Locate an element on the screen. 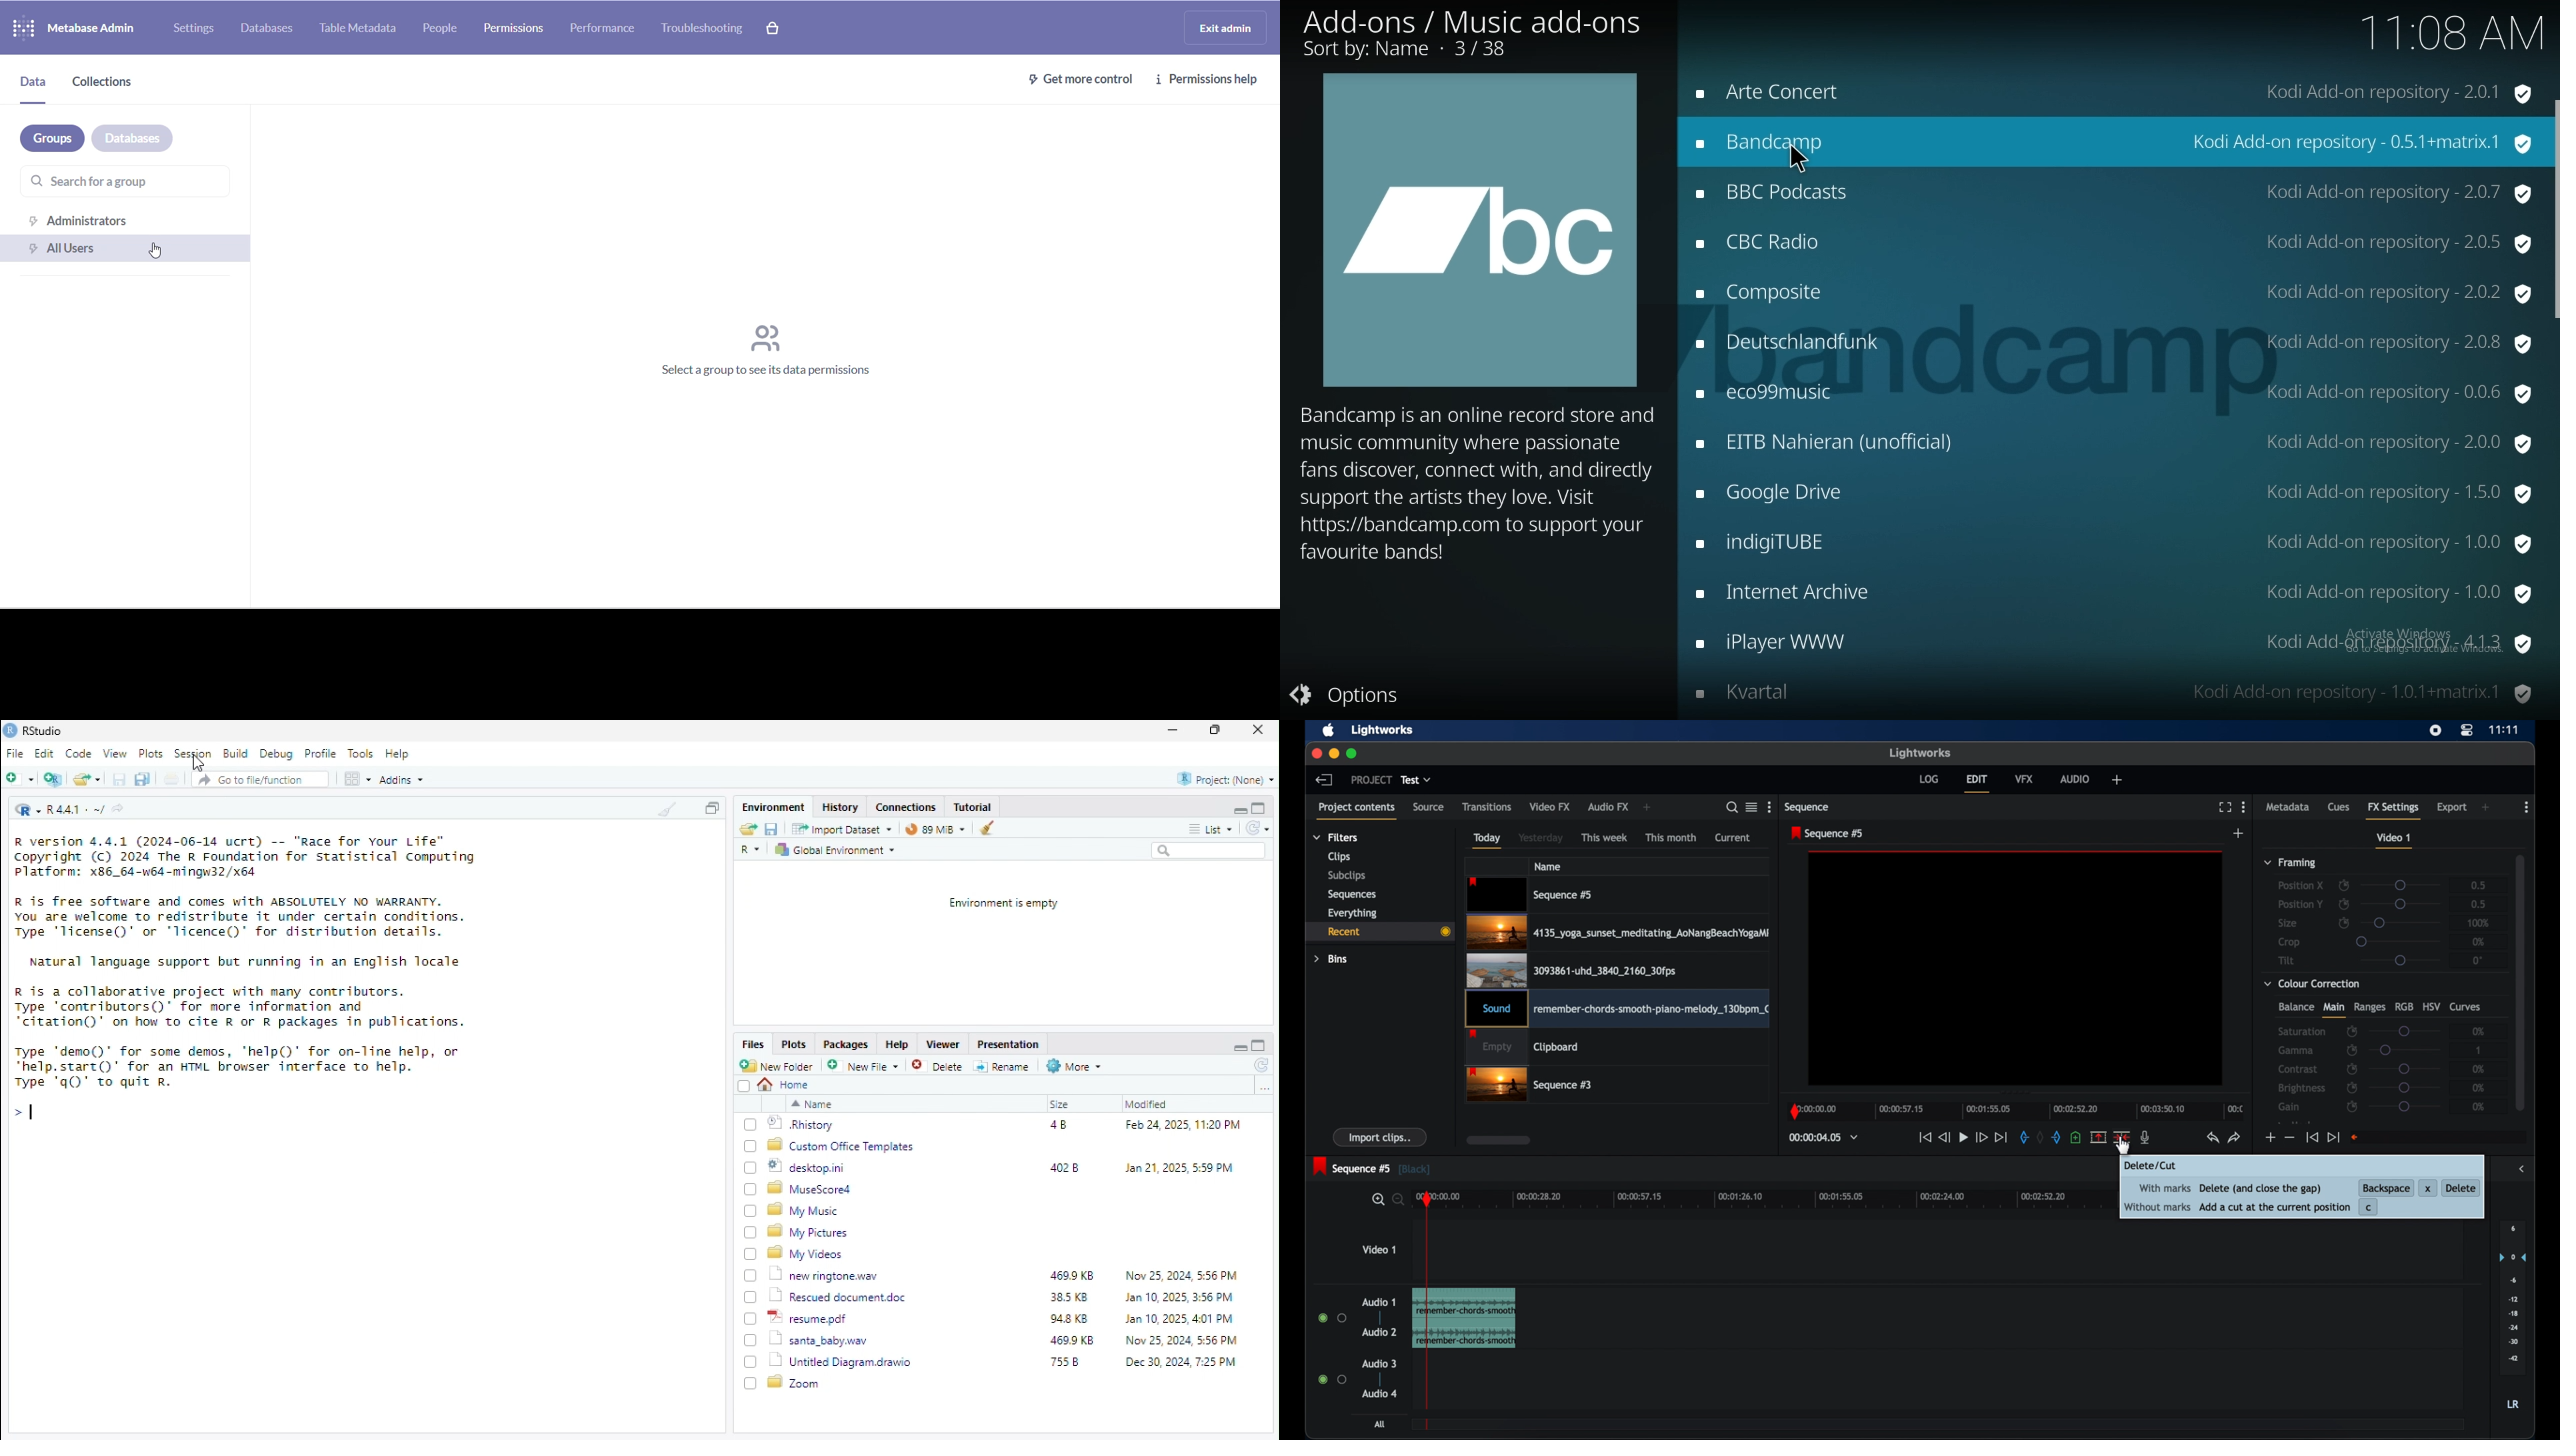  Build is located at coordinates (237, 754).